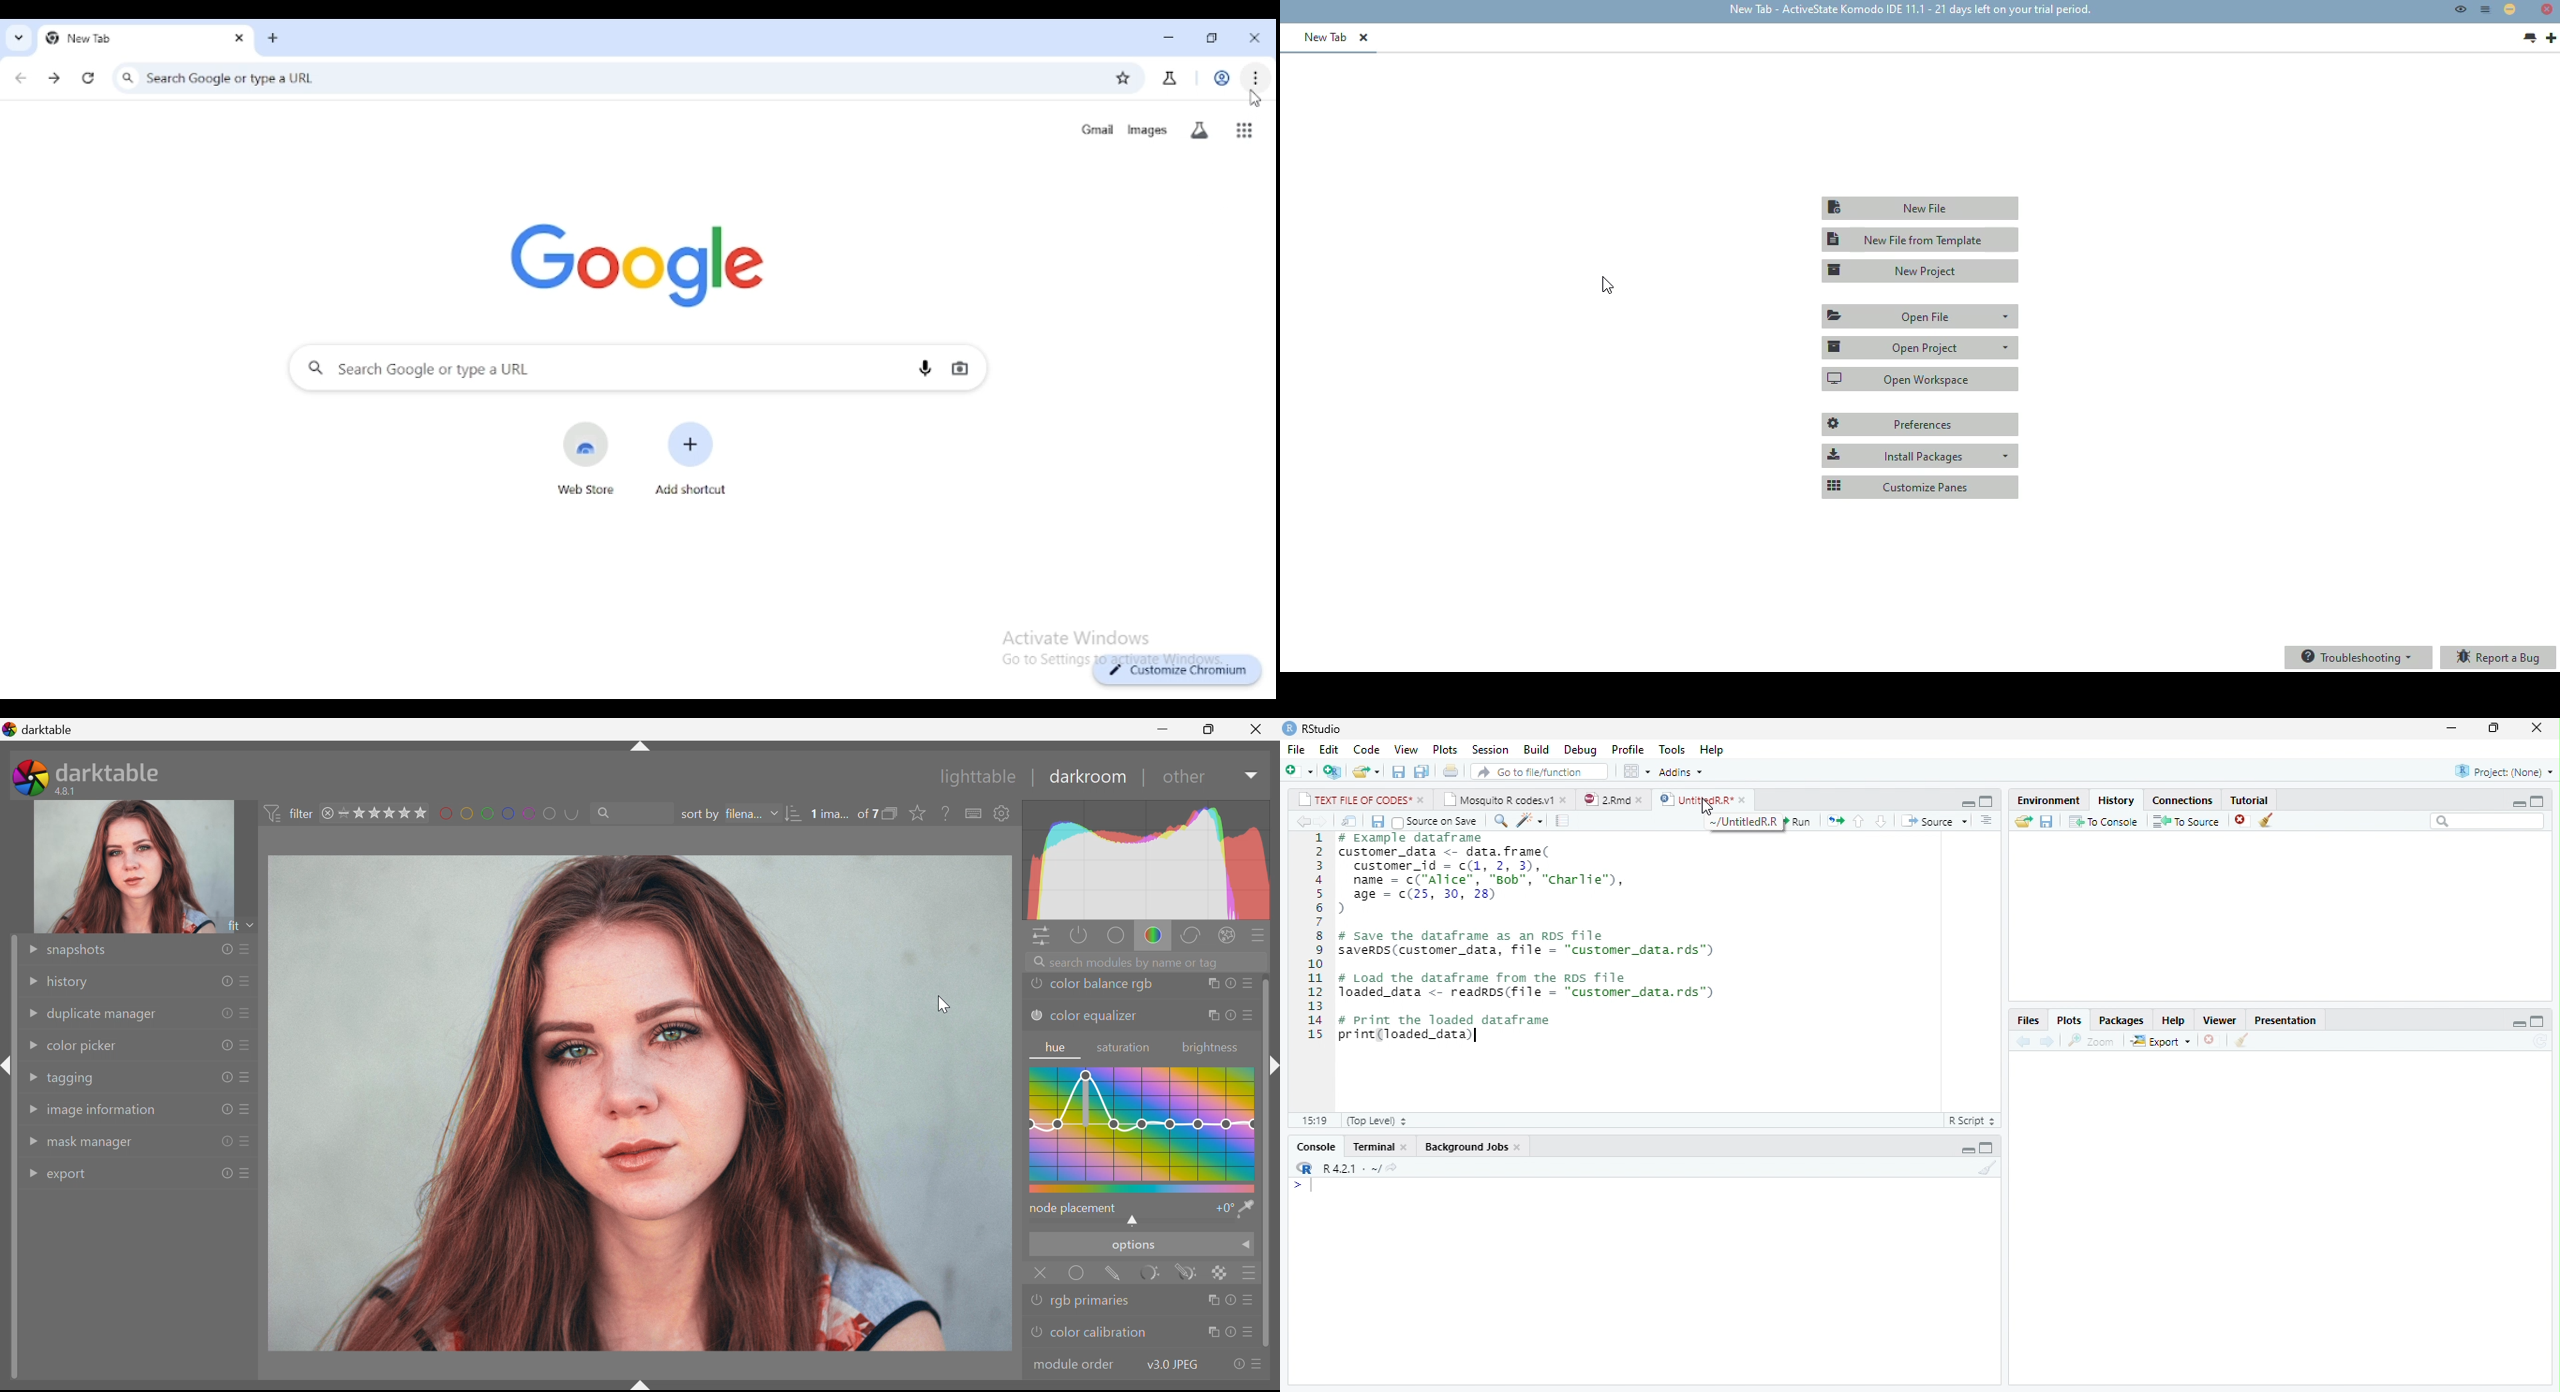 Image resolution: width=2576 pixels, height=1400 pixels. I want to click on reset, so click(223, 1045).